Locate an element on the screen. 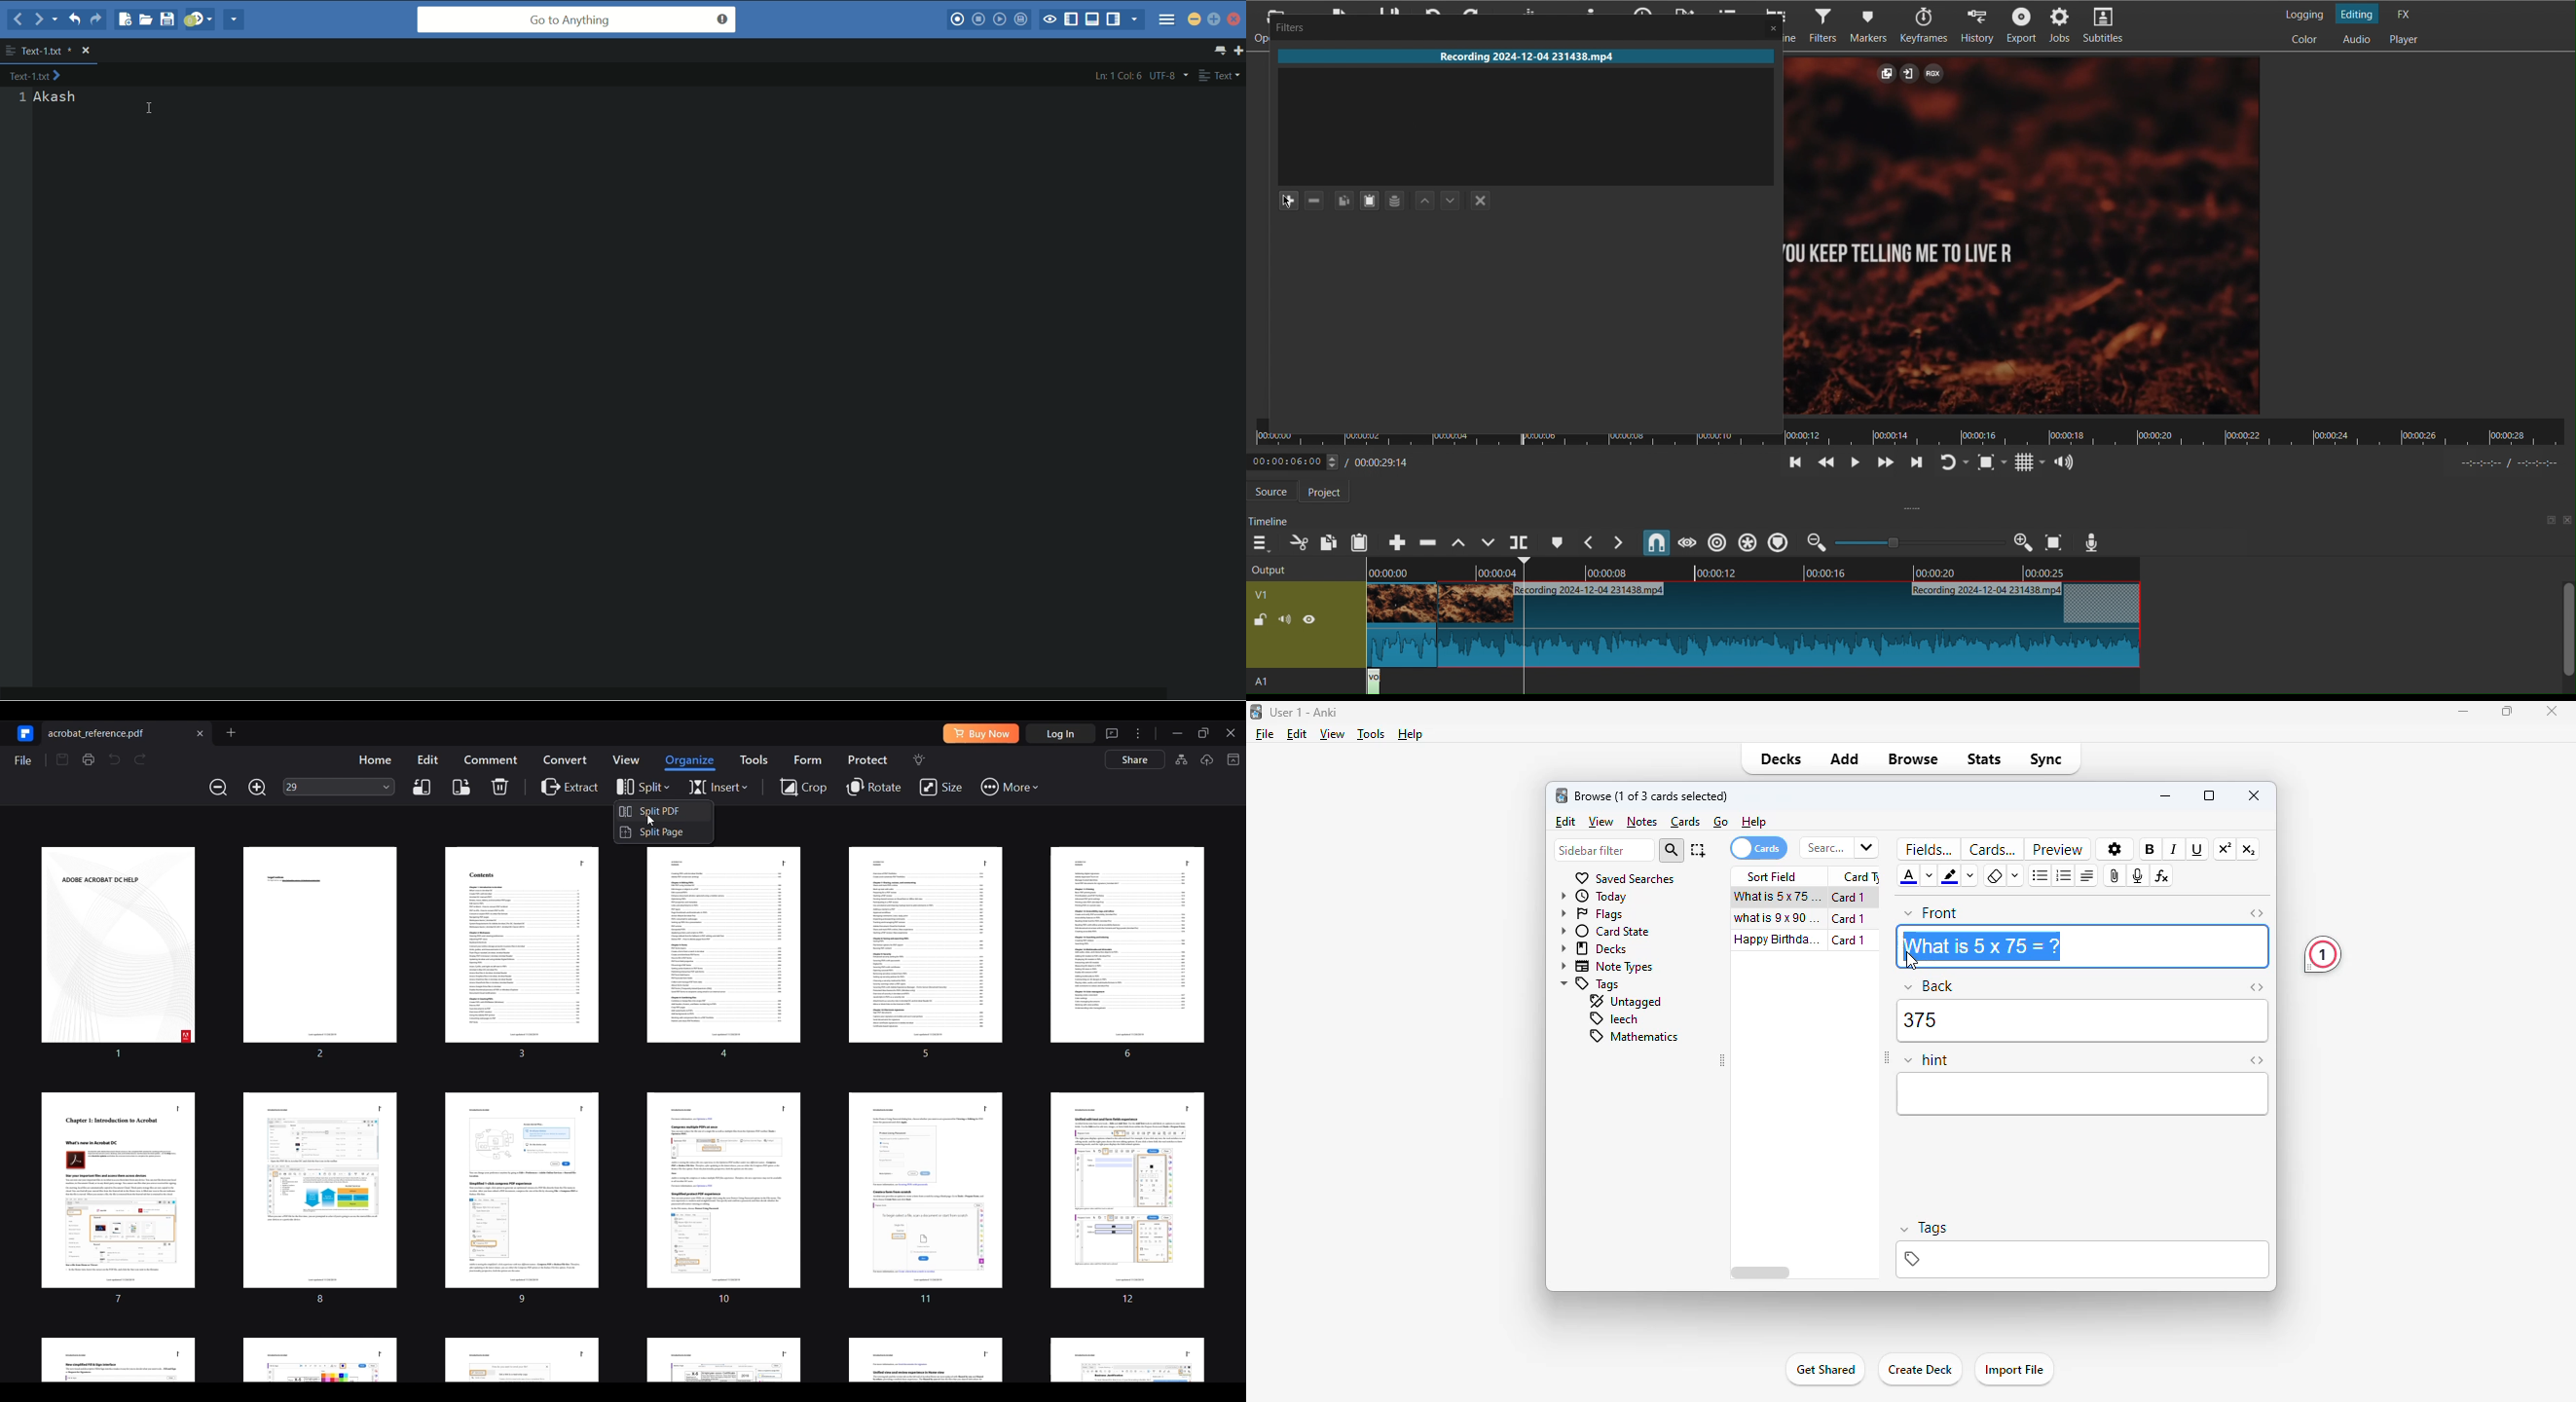 The height and width of the screenshot is (1428, 2576). toggle HTML editor is located at coordinates (2257, 913).